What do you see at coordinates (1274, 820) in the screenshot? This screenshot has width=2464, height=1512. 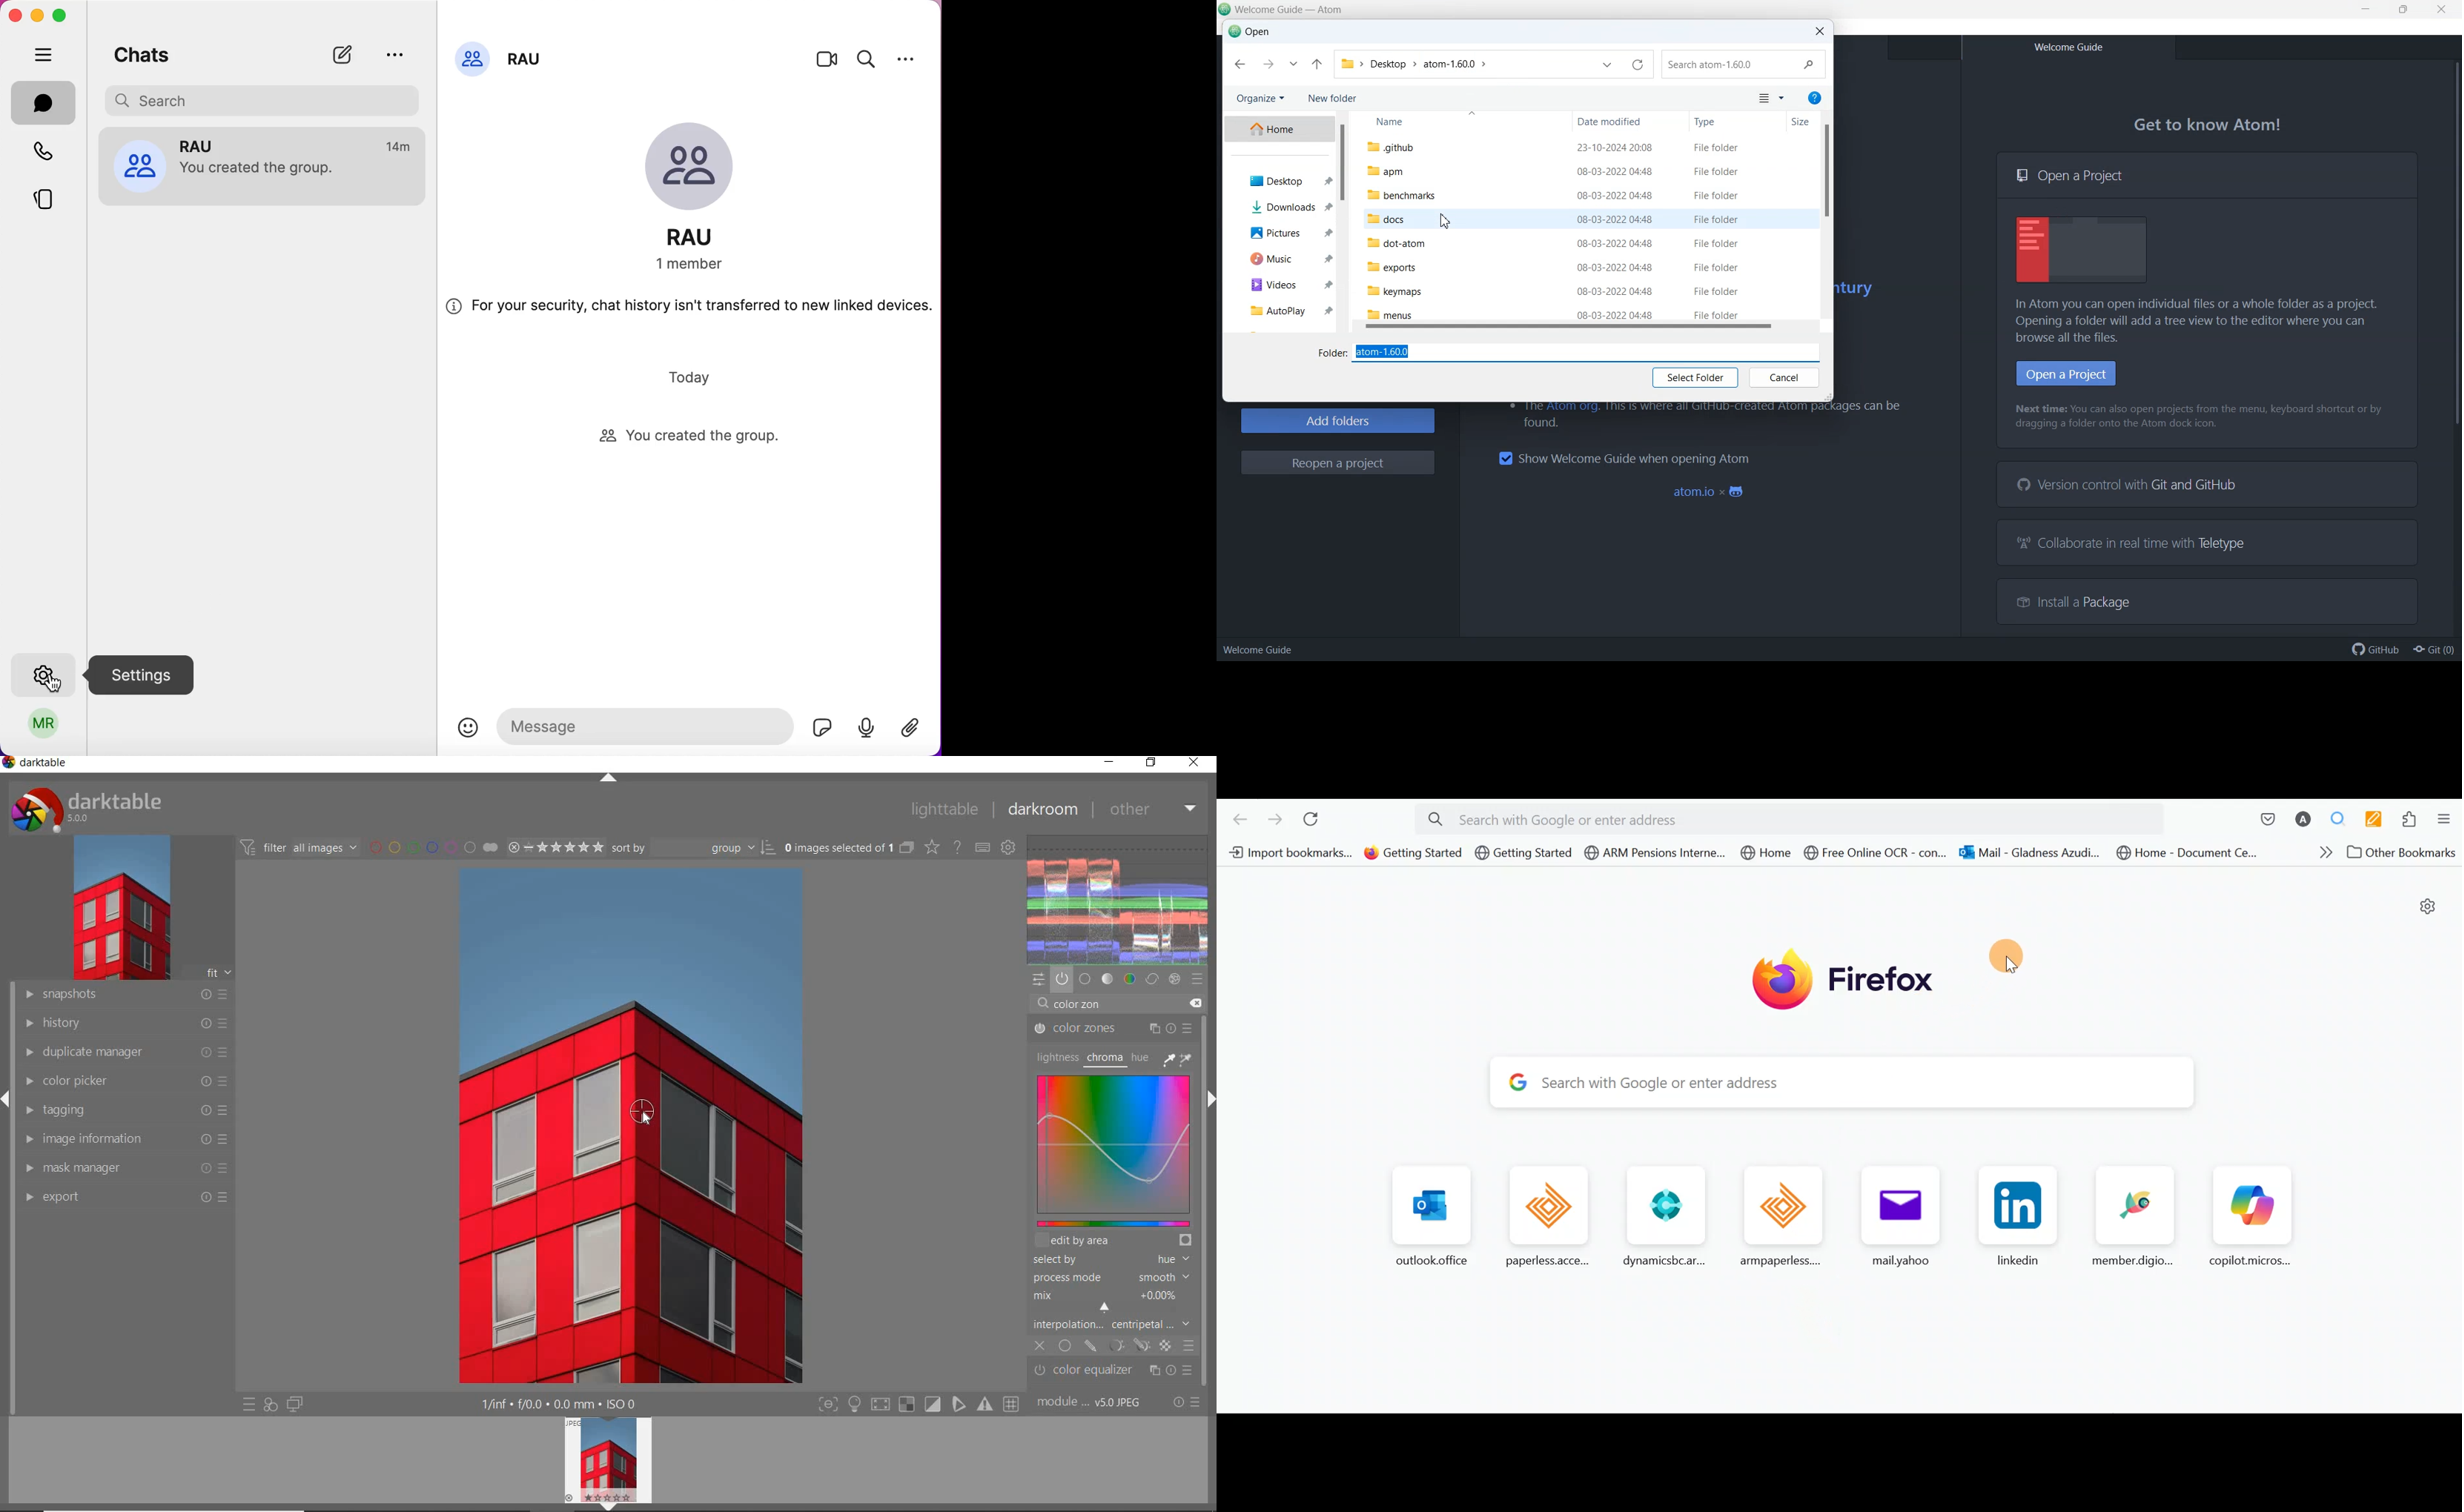 I see `Go forward one page` at bounding box center [1274, 820].